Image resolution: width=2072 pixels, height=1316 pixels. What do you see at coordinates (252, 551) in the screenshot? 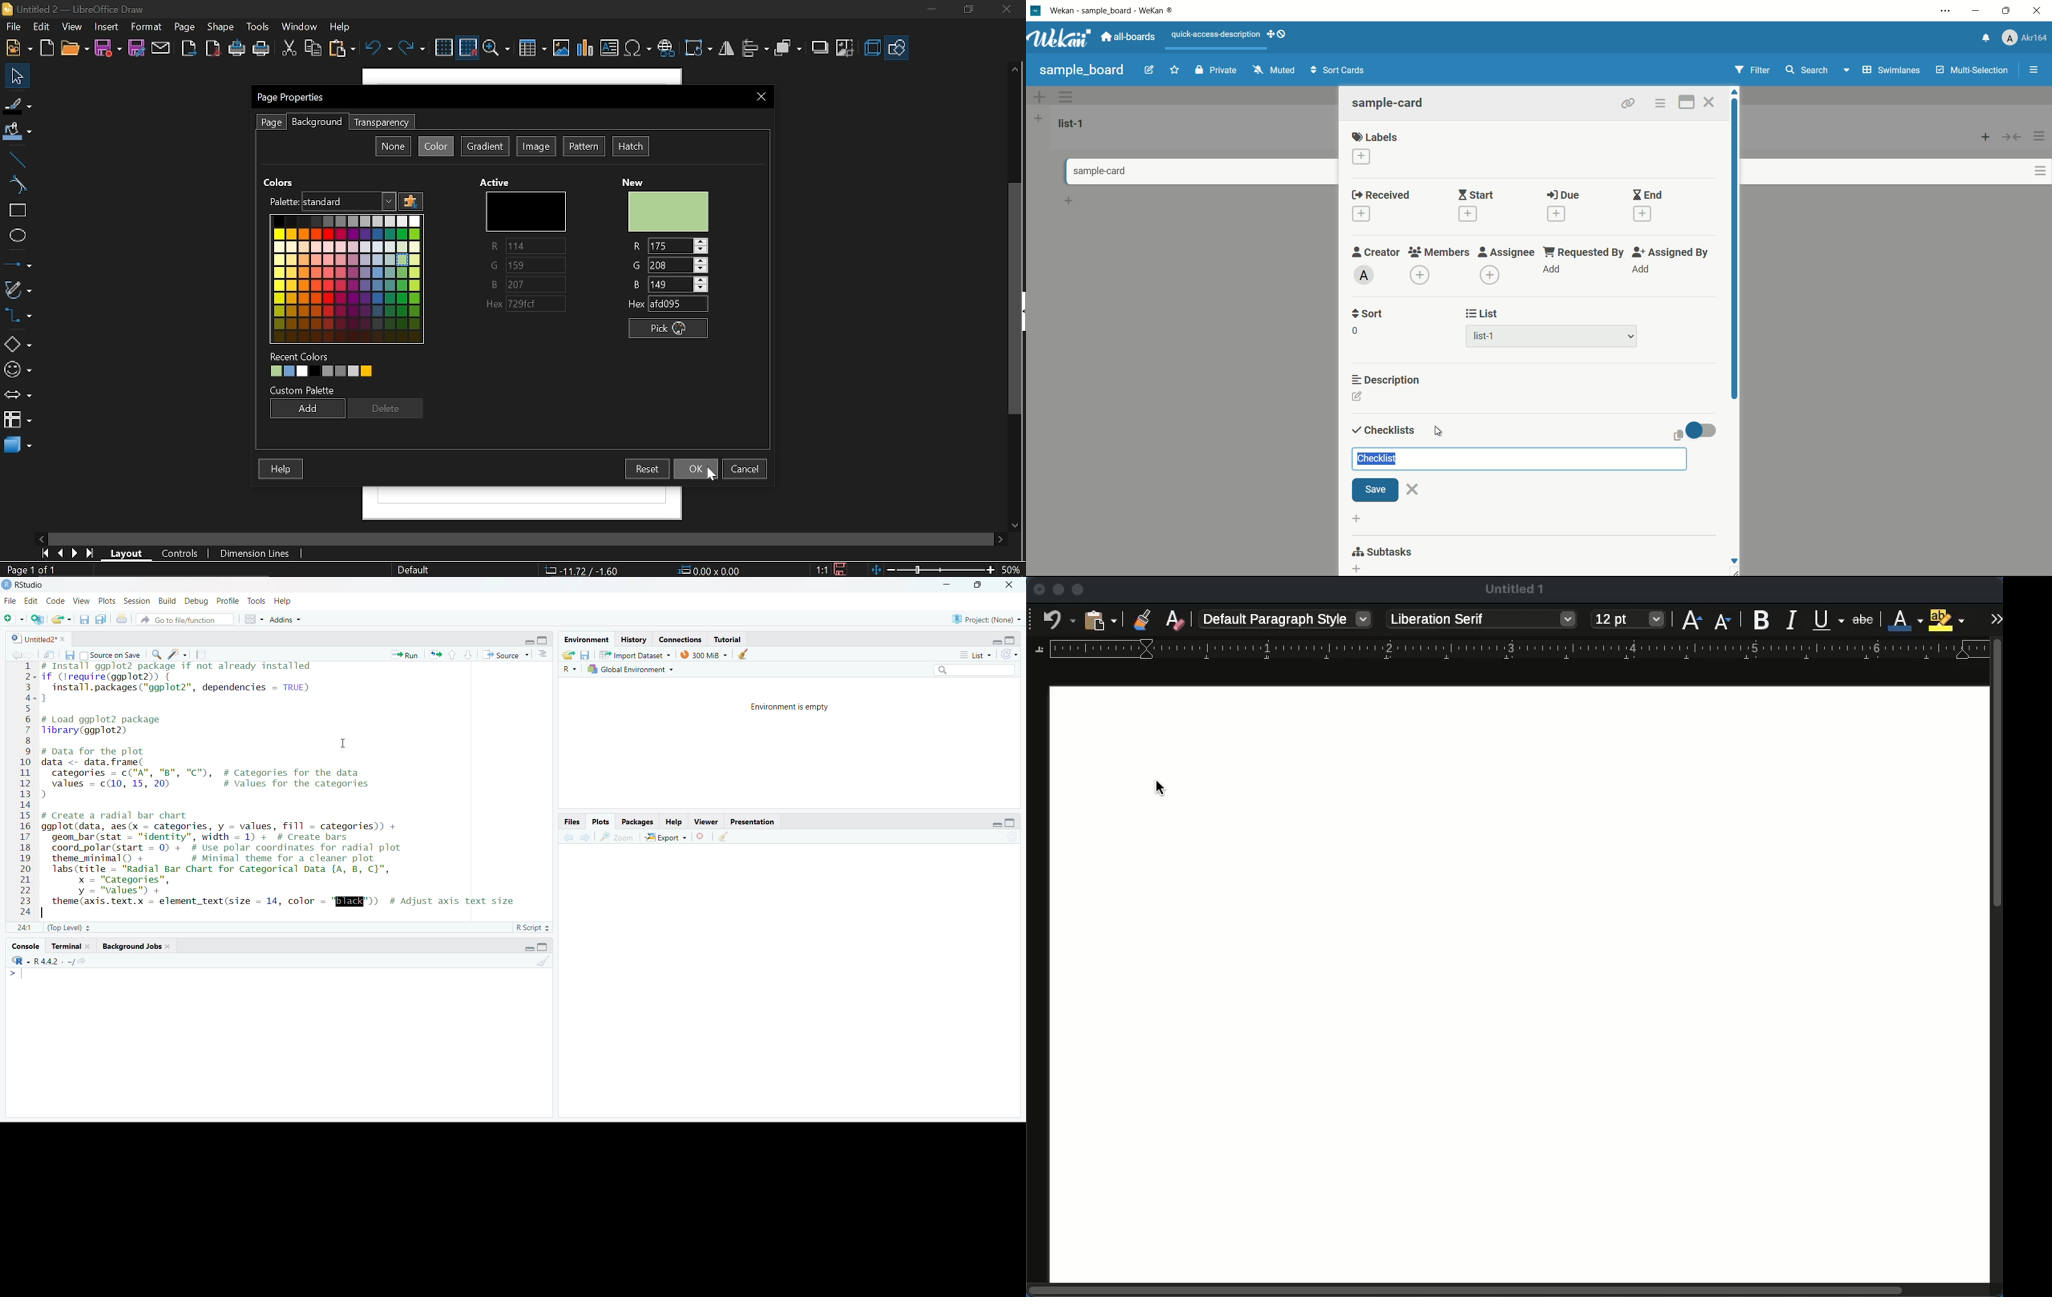
I see `Dimension lines` at bounding box center [252, 551].